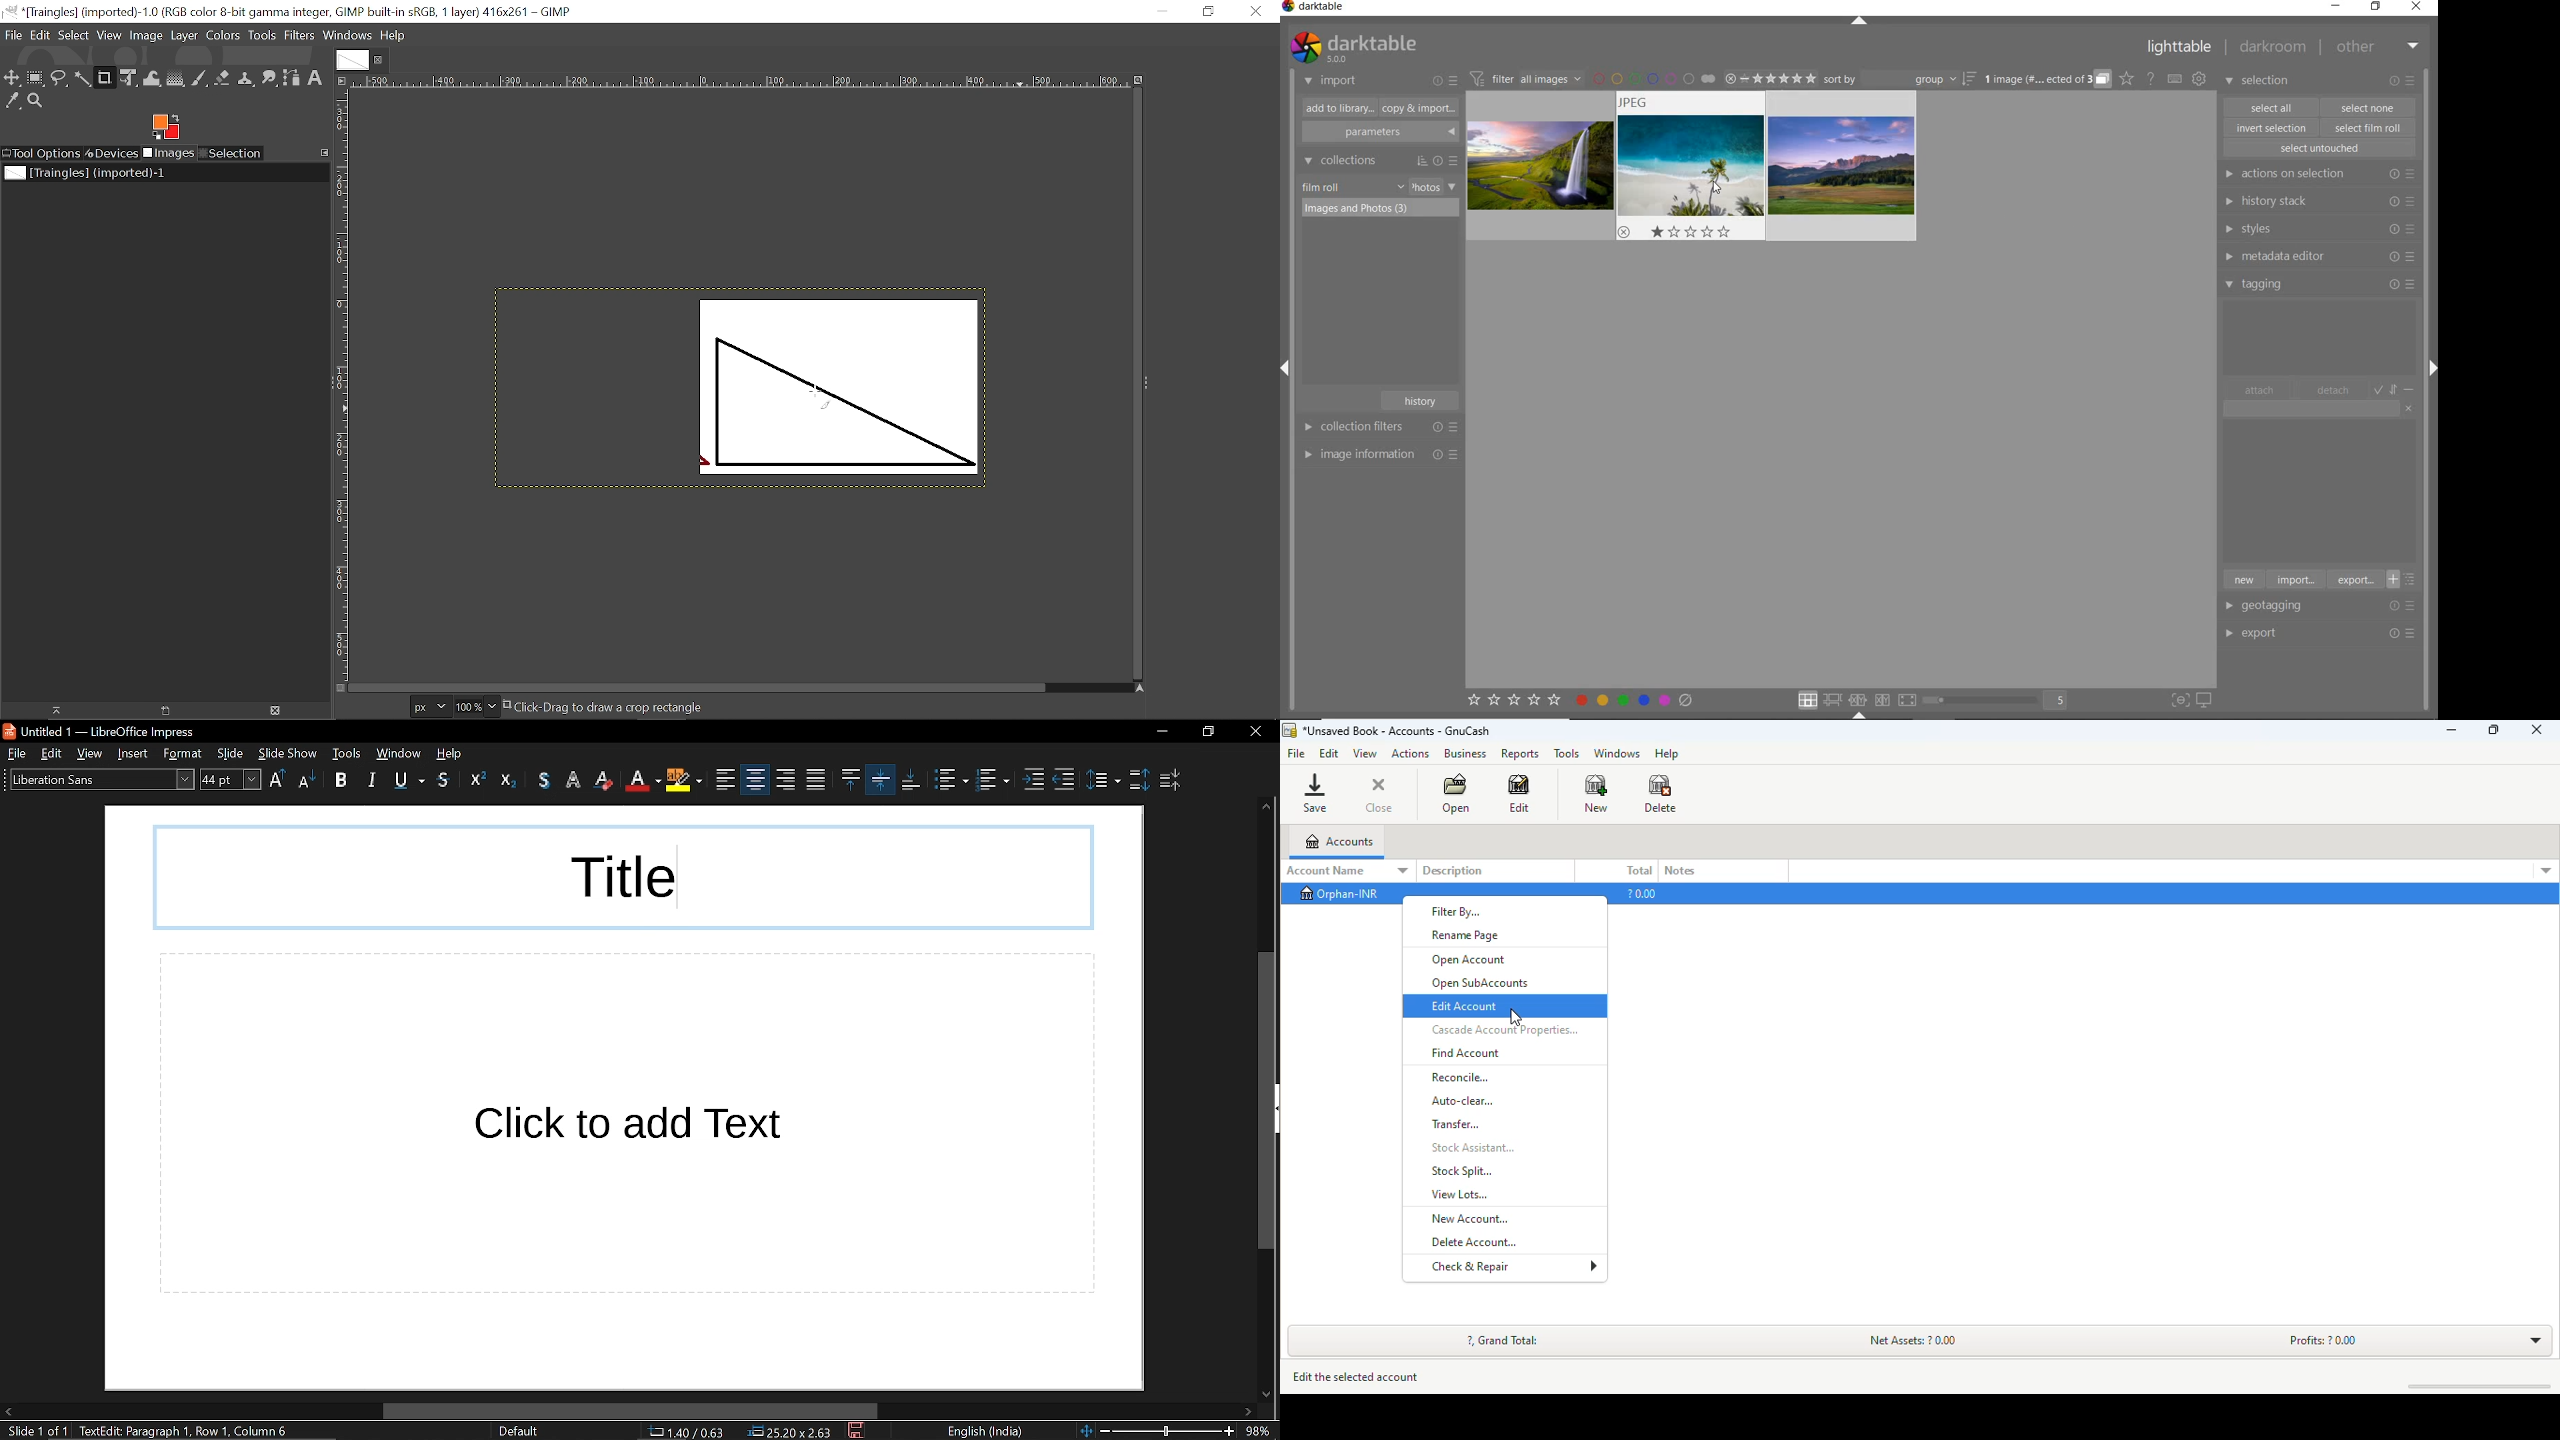  I want to click on slide 1 of 1, so click(34, 1432).